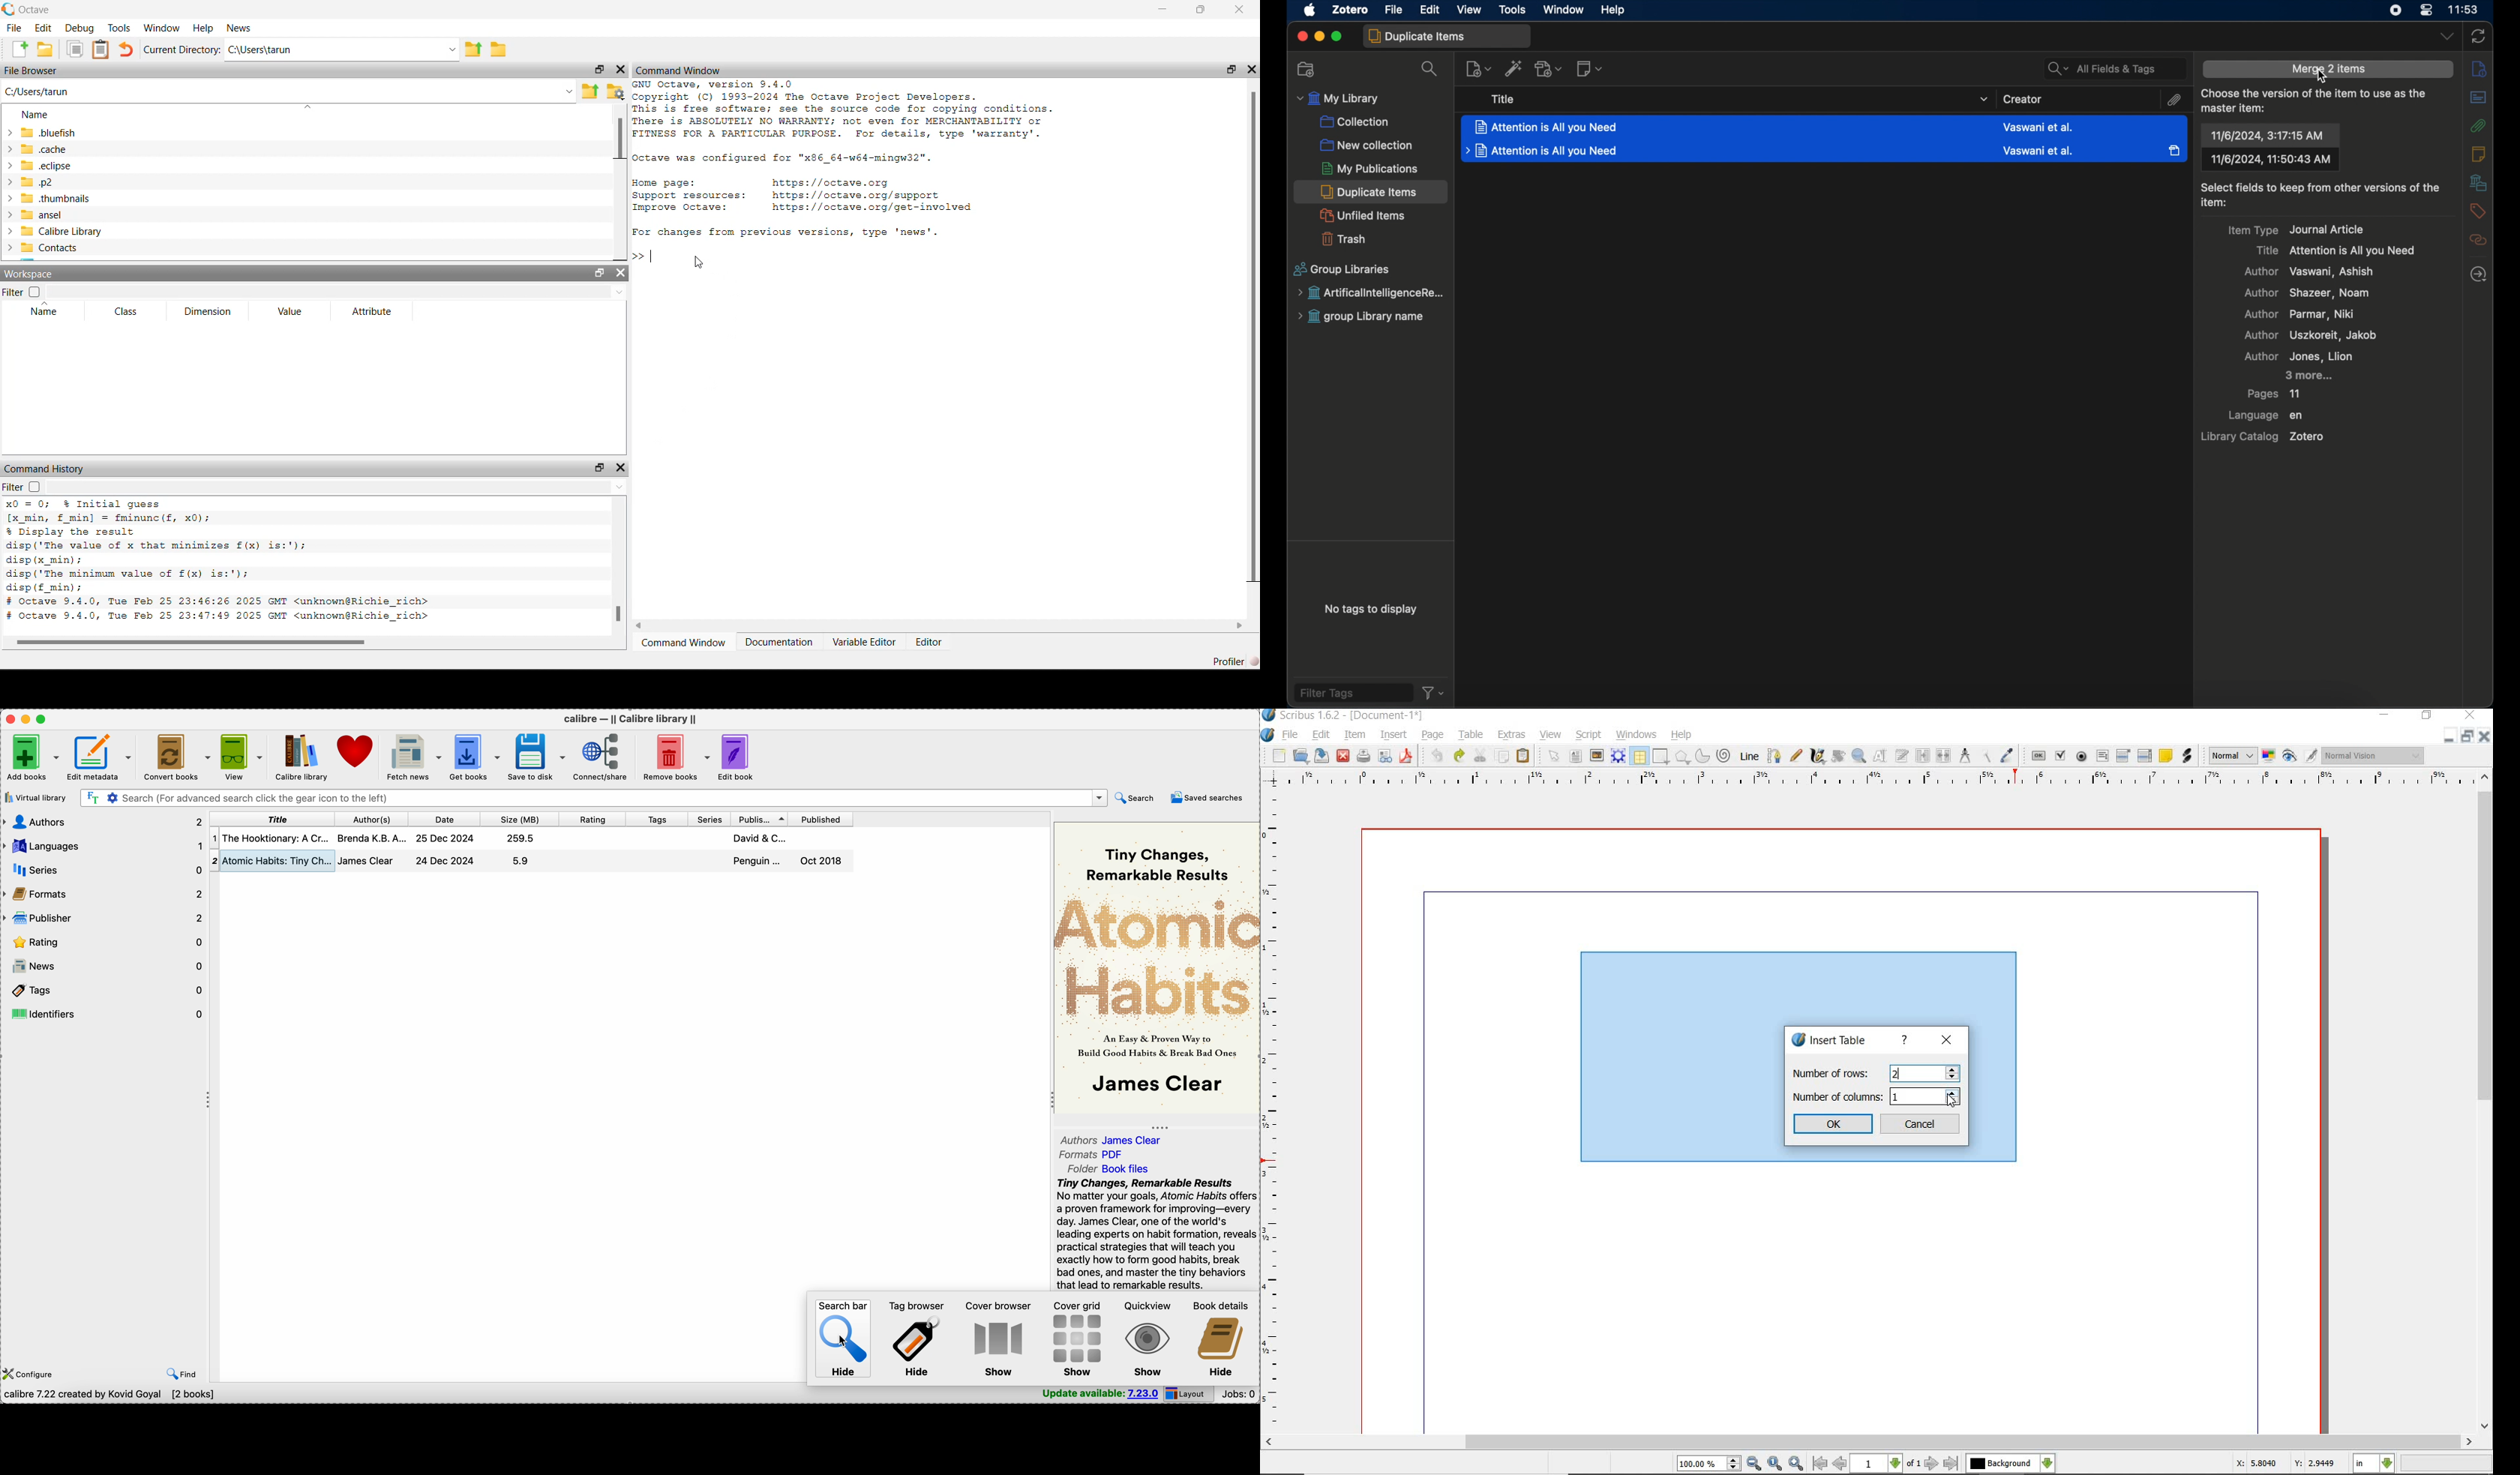 This screenshot has height=1484, width=2520. I want to click on print, so click(1362, 756).